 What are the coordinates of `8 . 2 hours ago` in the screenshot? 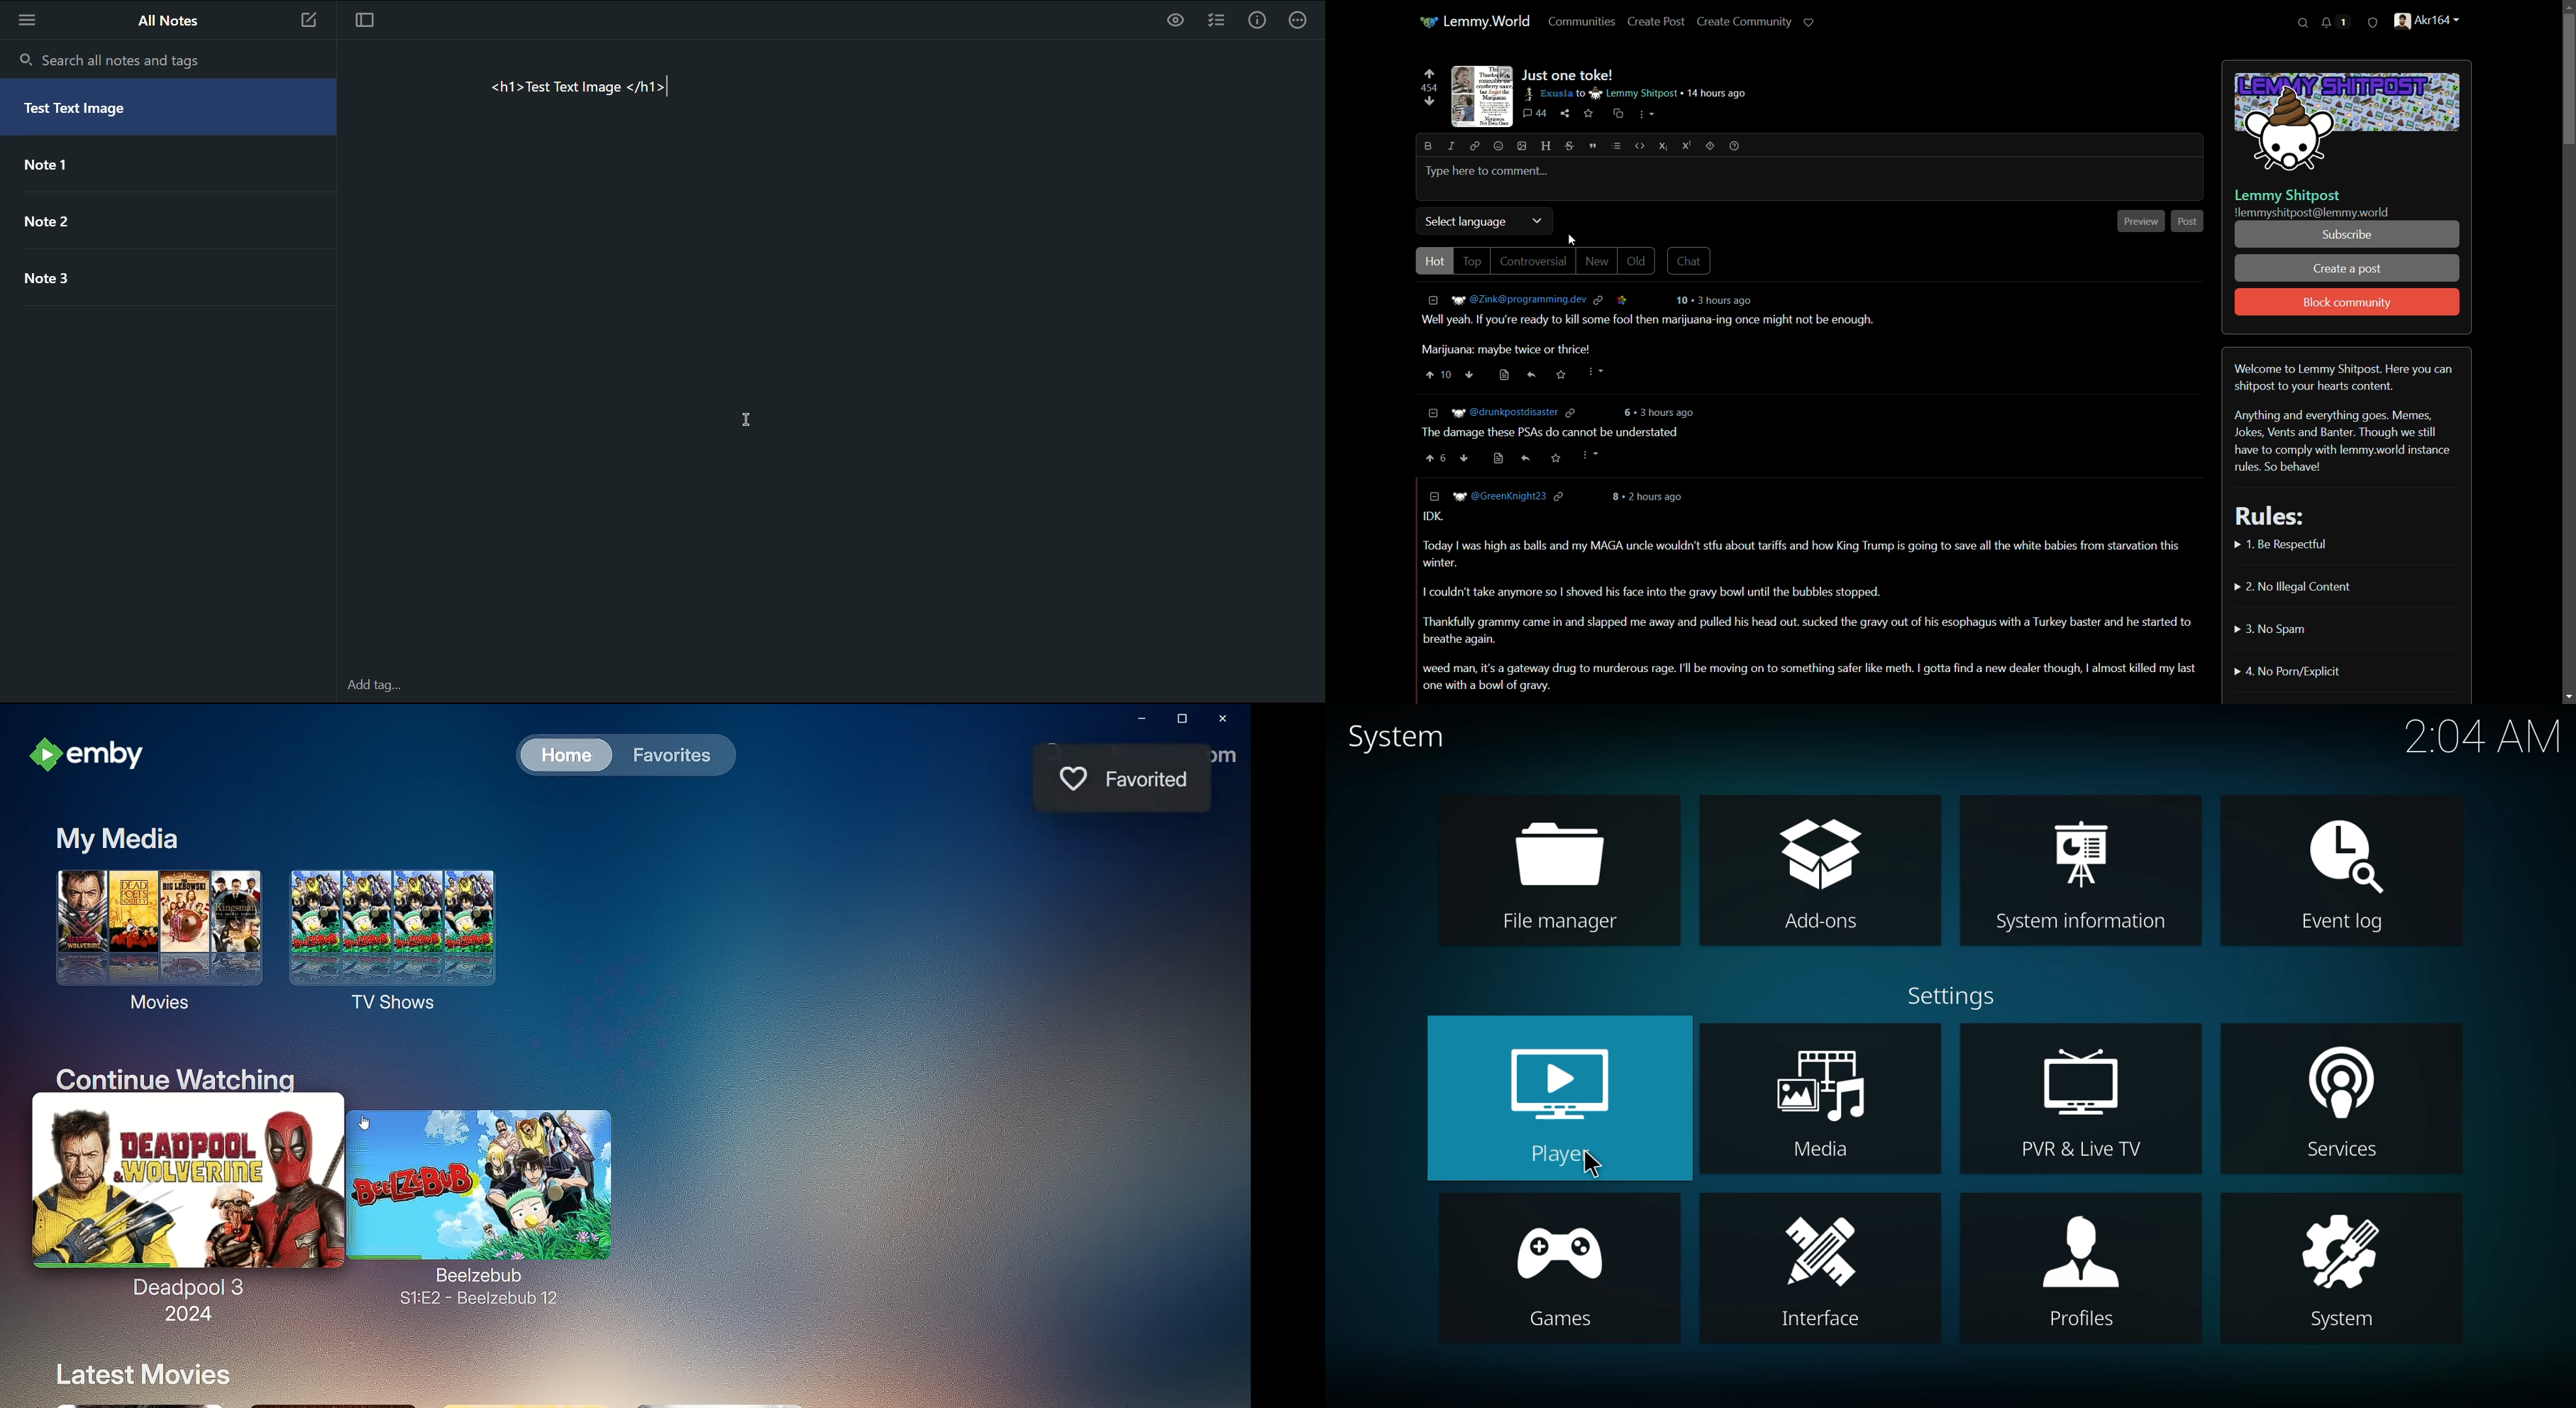 It's located at (1647, 497).